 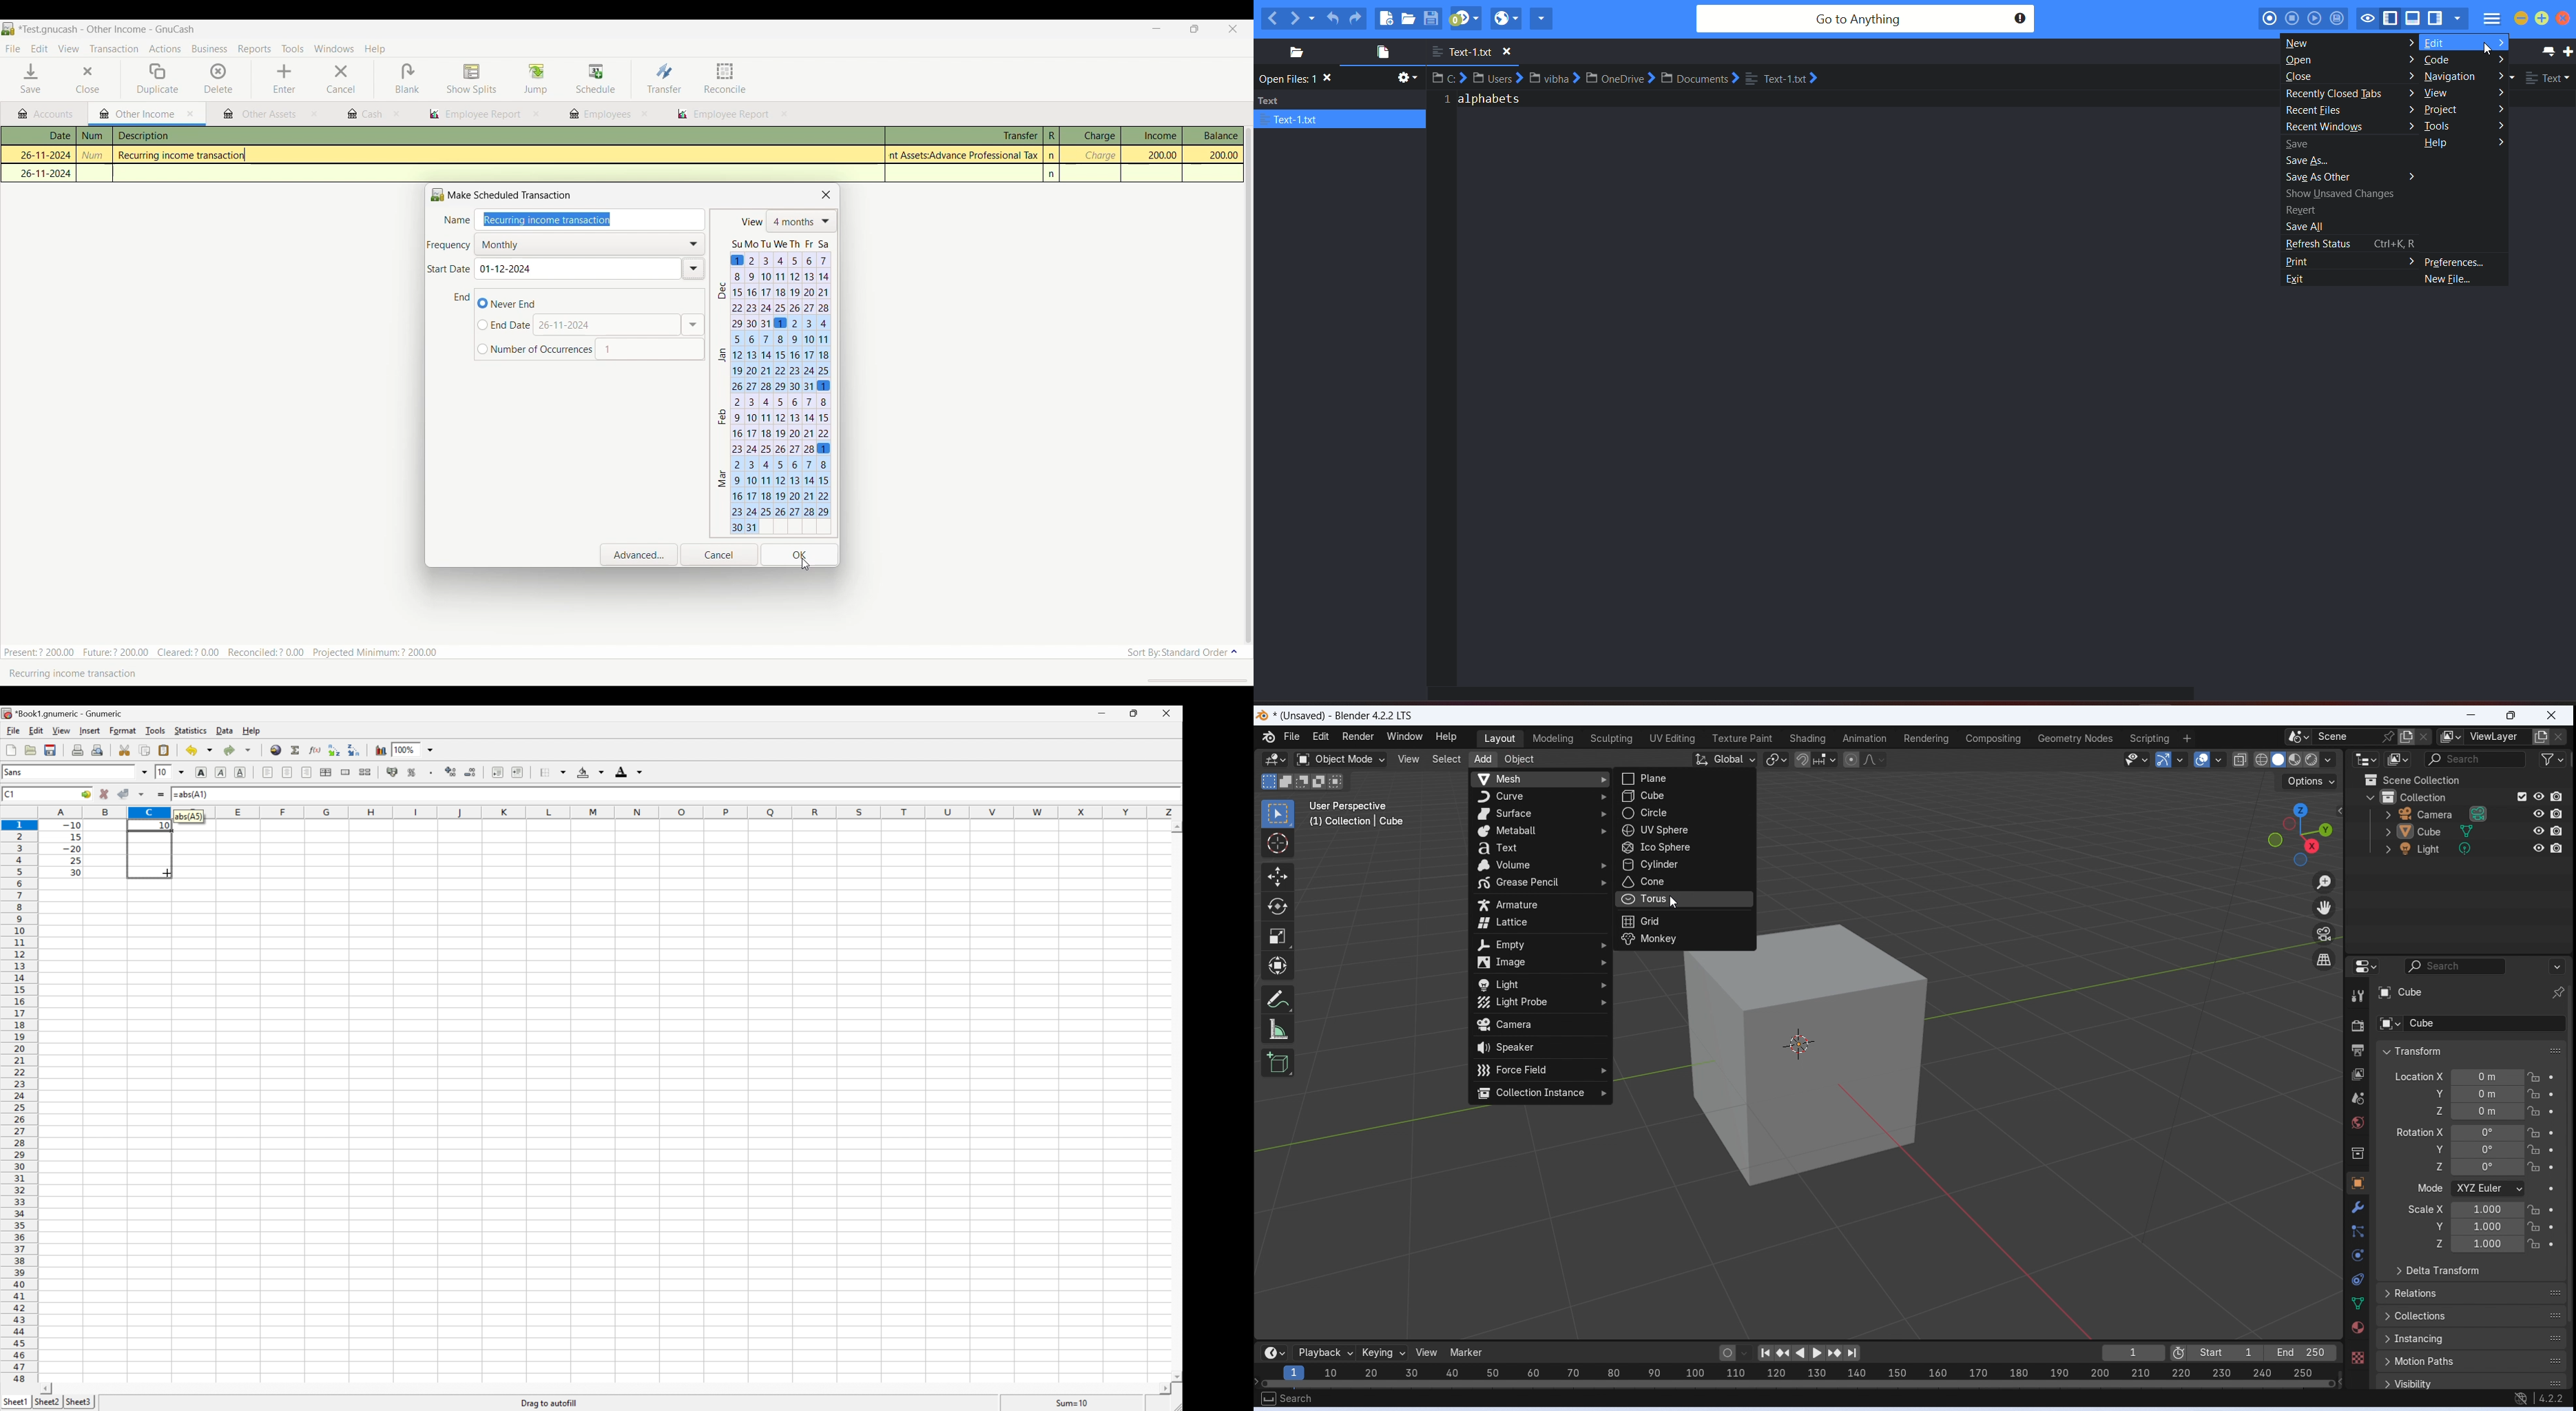 I want to click on Editor type, so click(x=2368, y=759).